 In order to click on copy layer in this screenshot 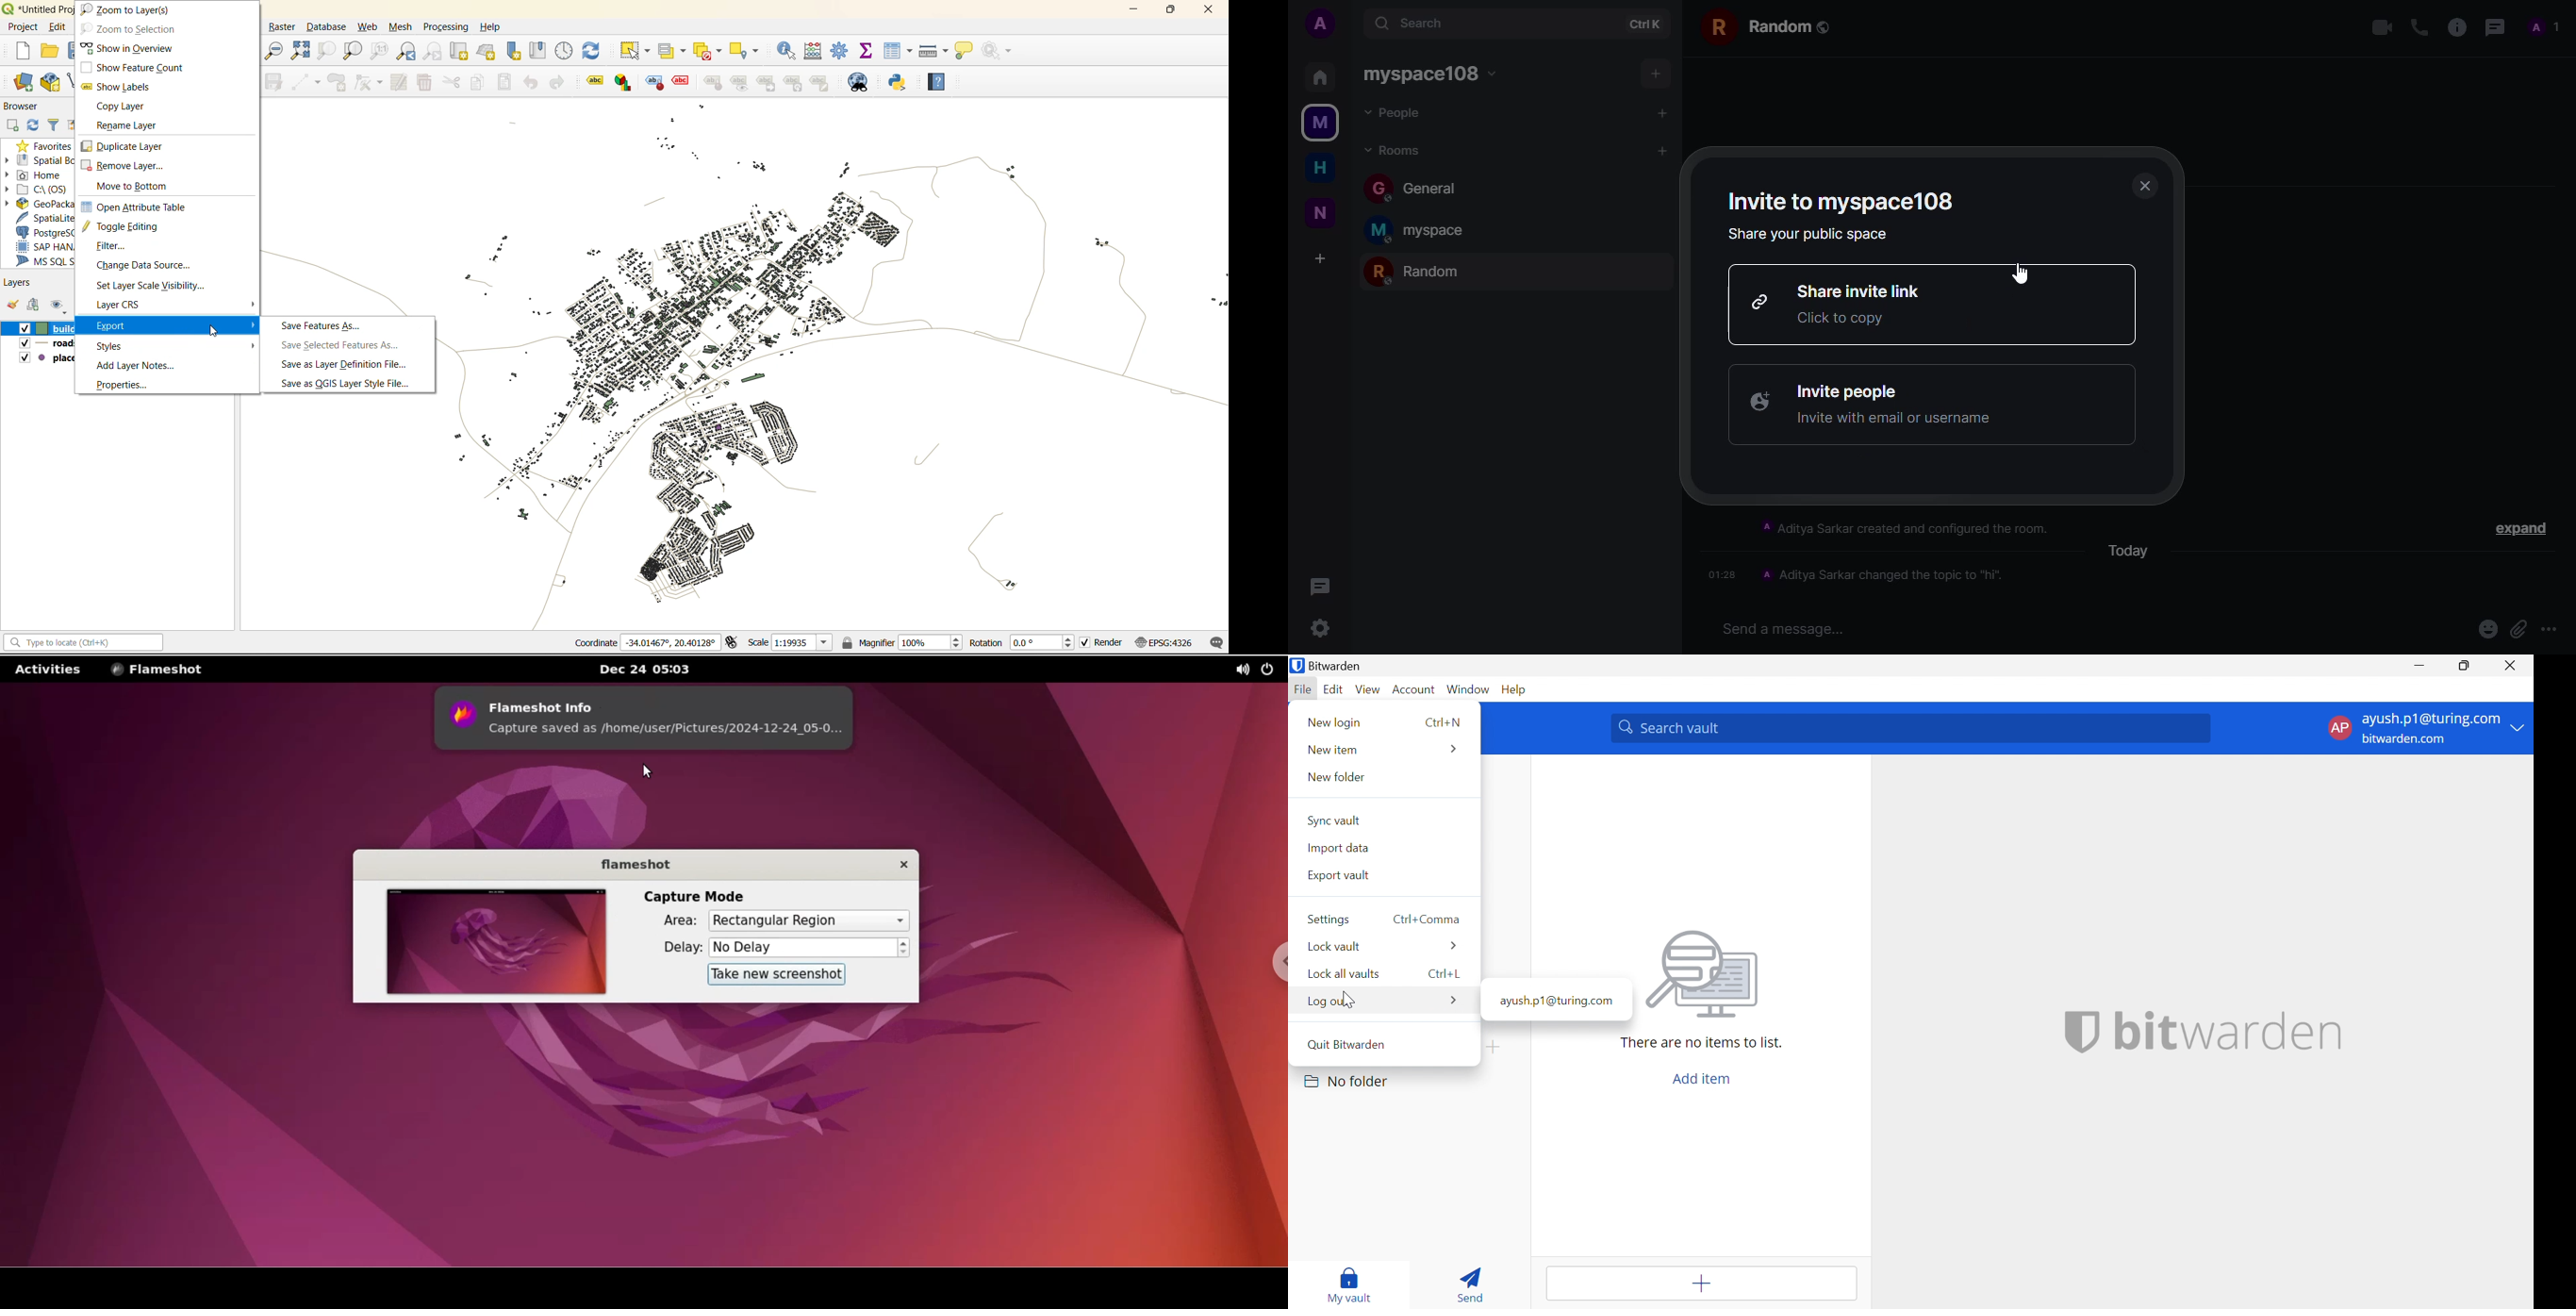, I will do `click(132, 108)`.